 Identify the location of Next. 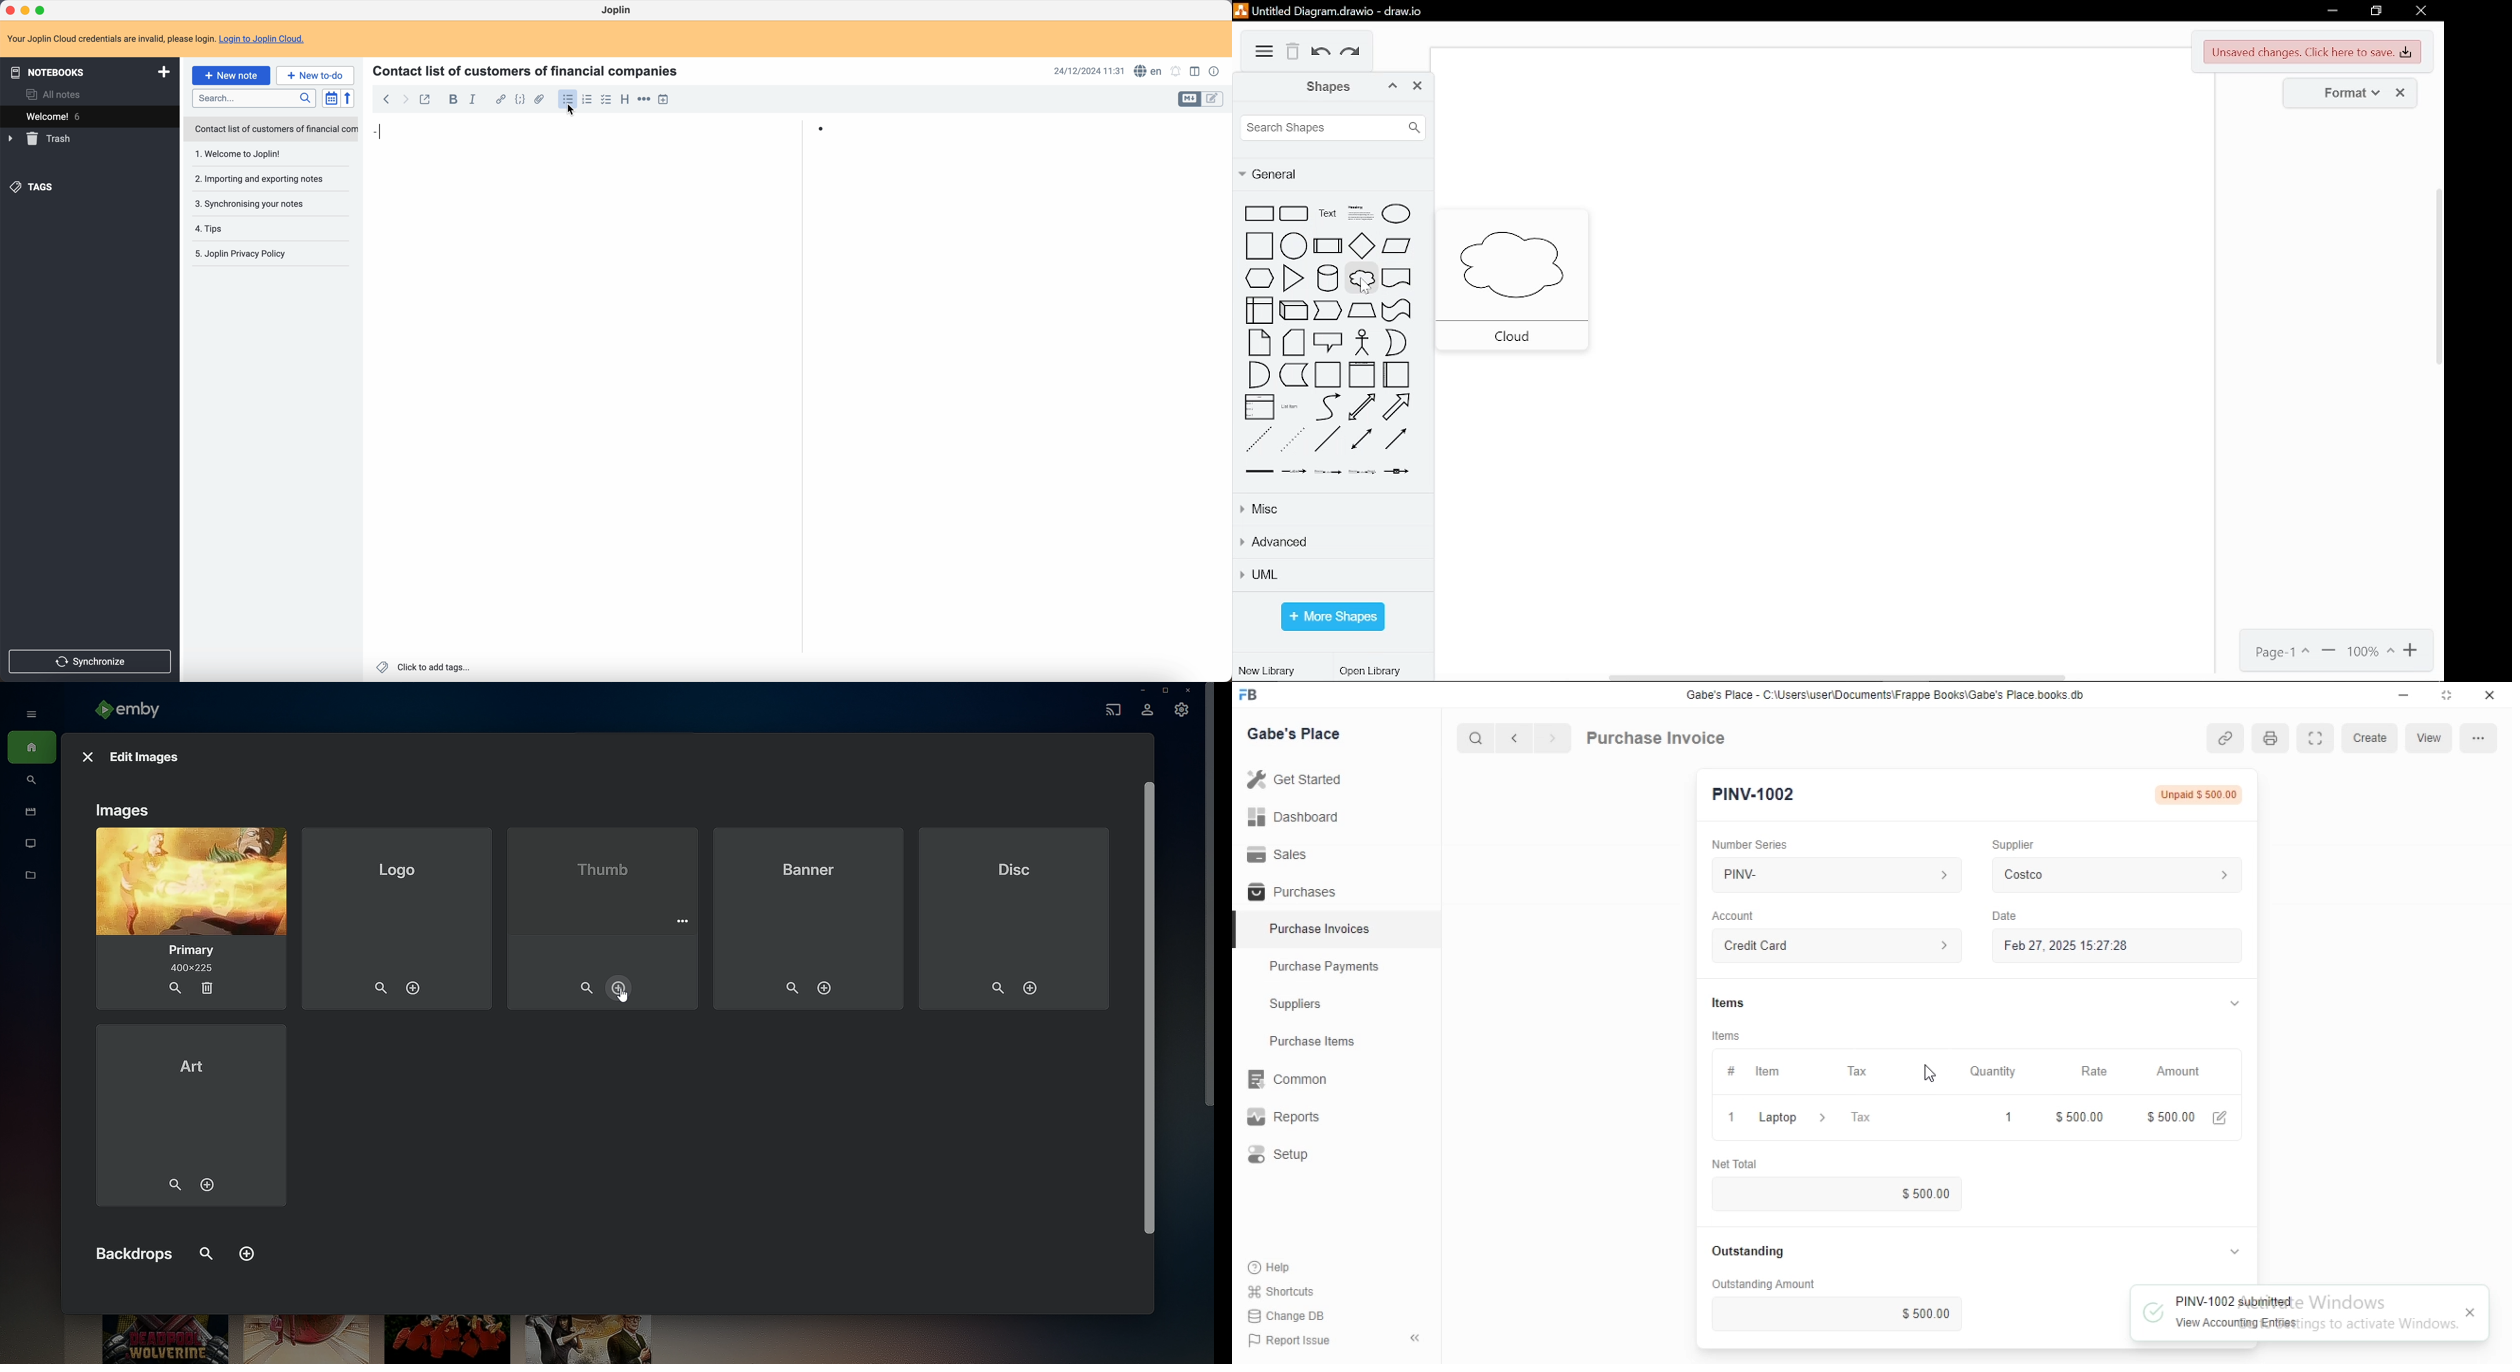
(1554, 738).